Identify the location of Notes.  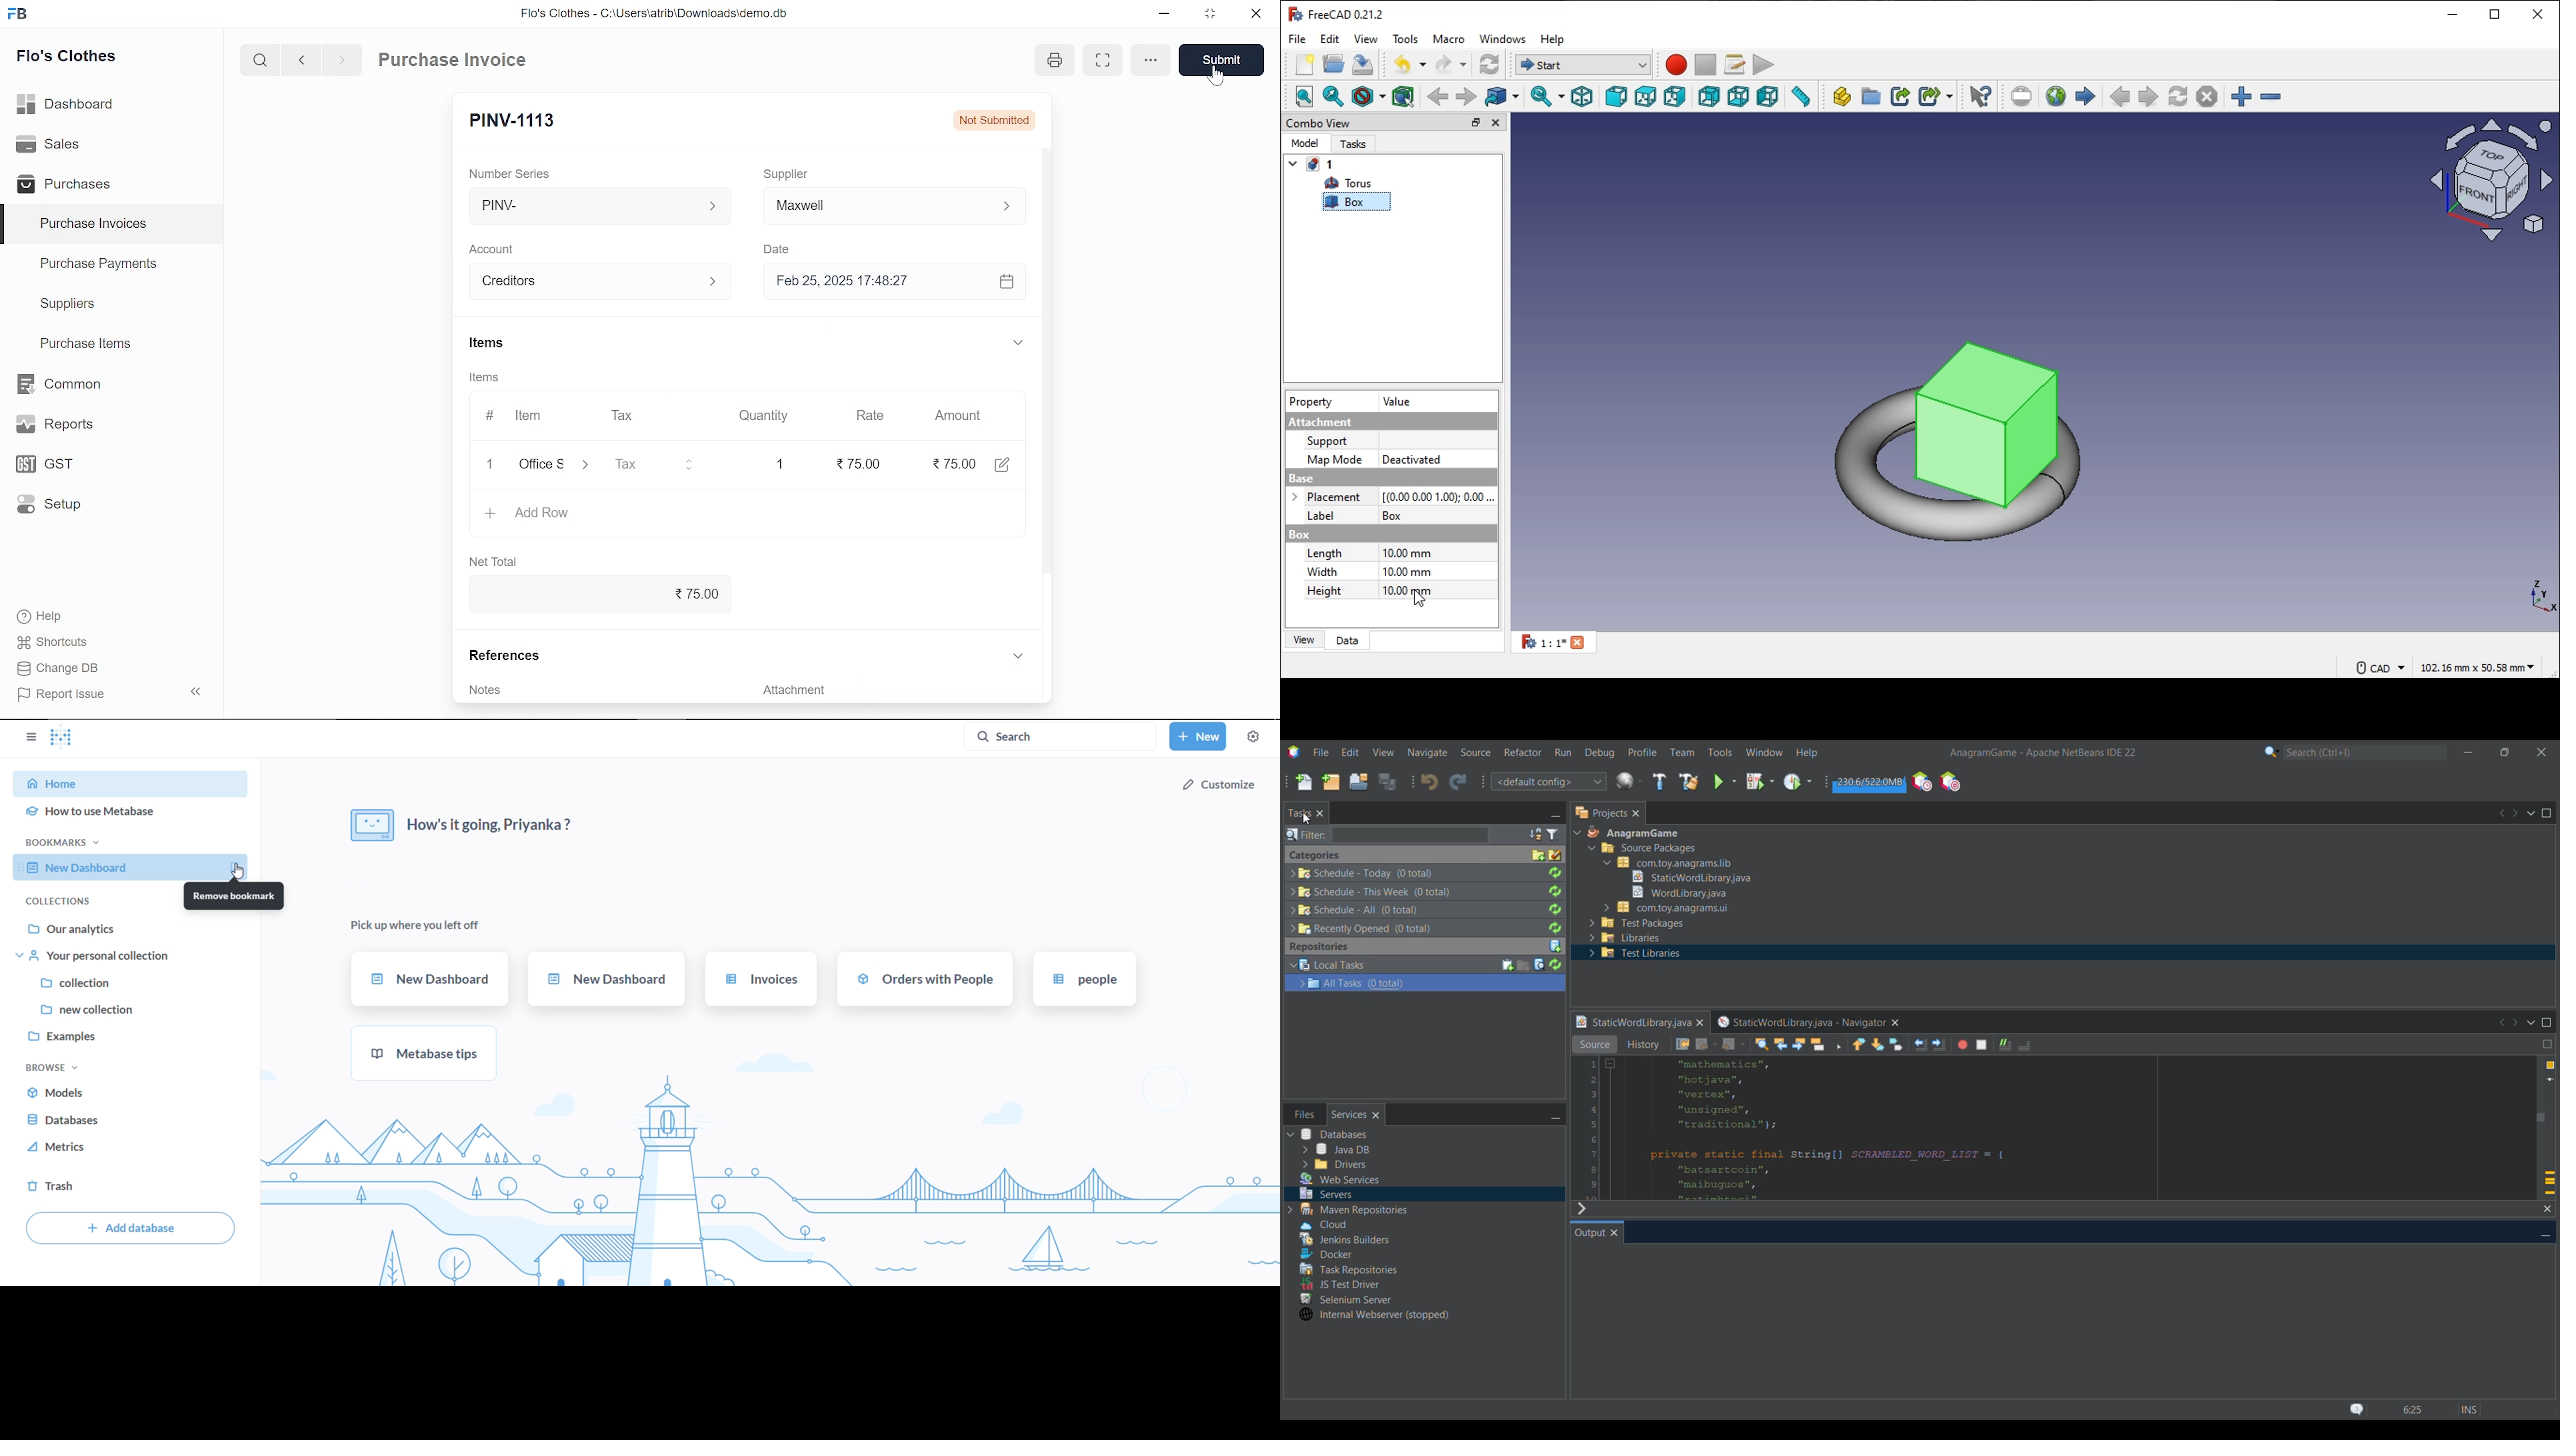
(487, 689).